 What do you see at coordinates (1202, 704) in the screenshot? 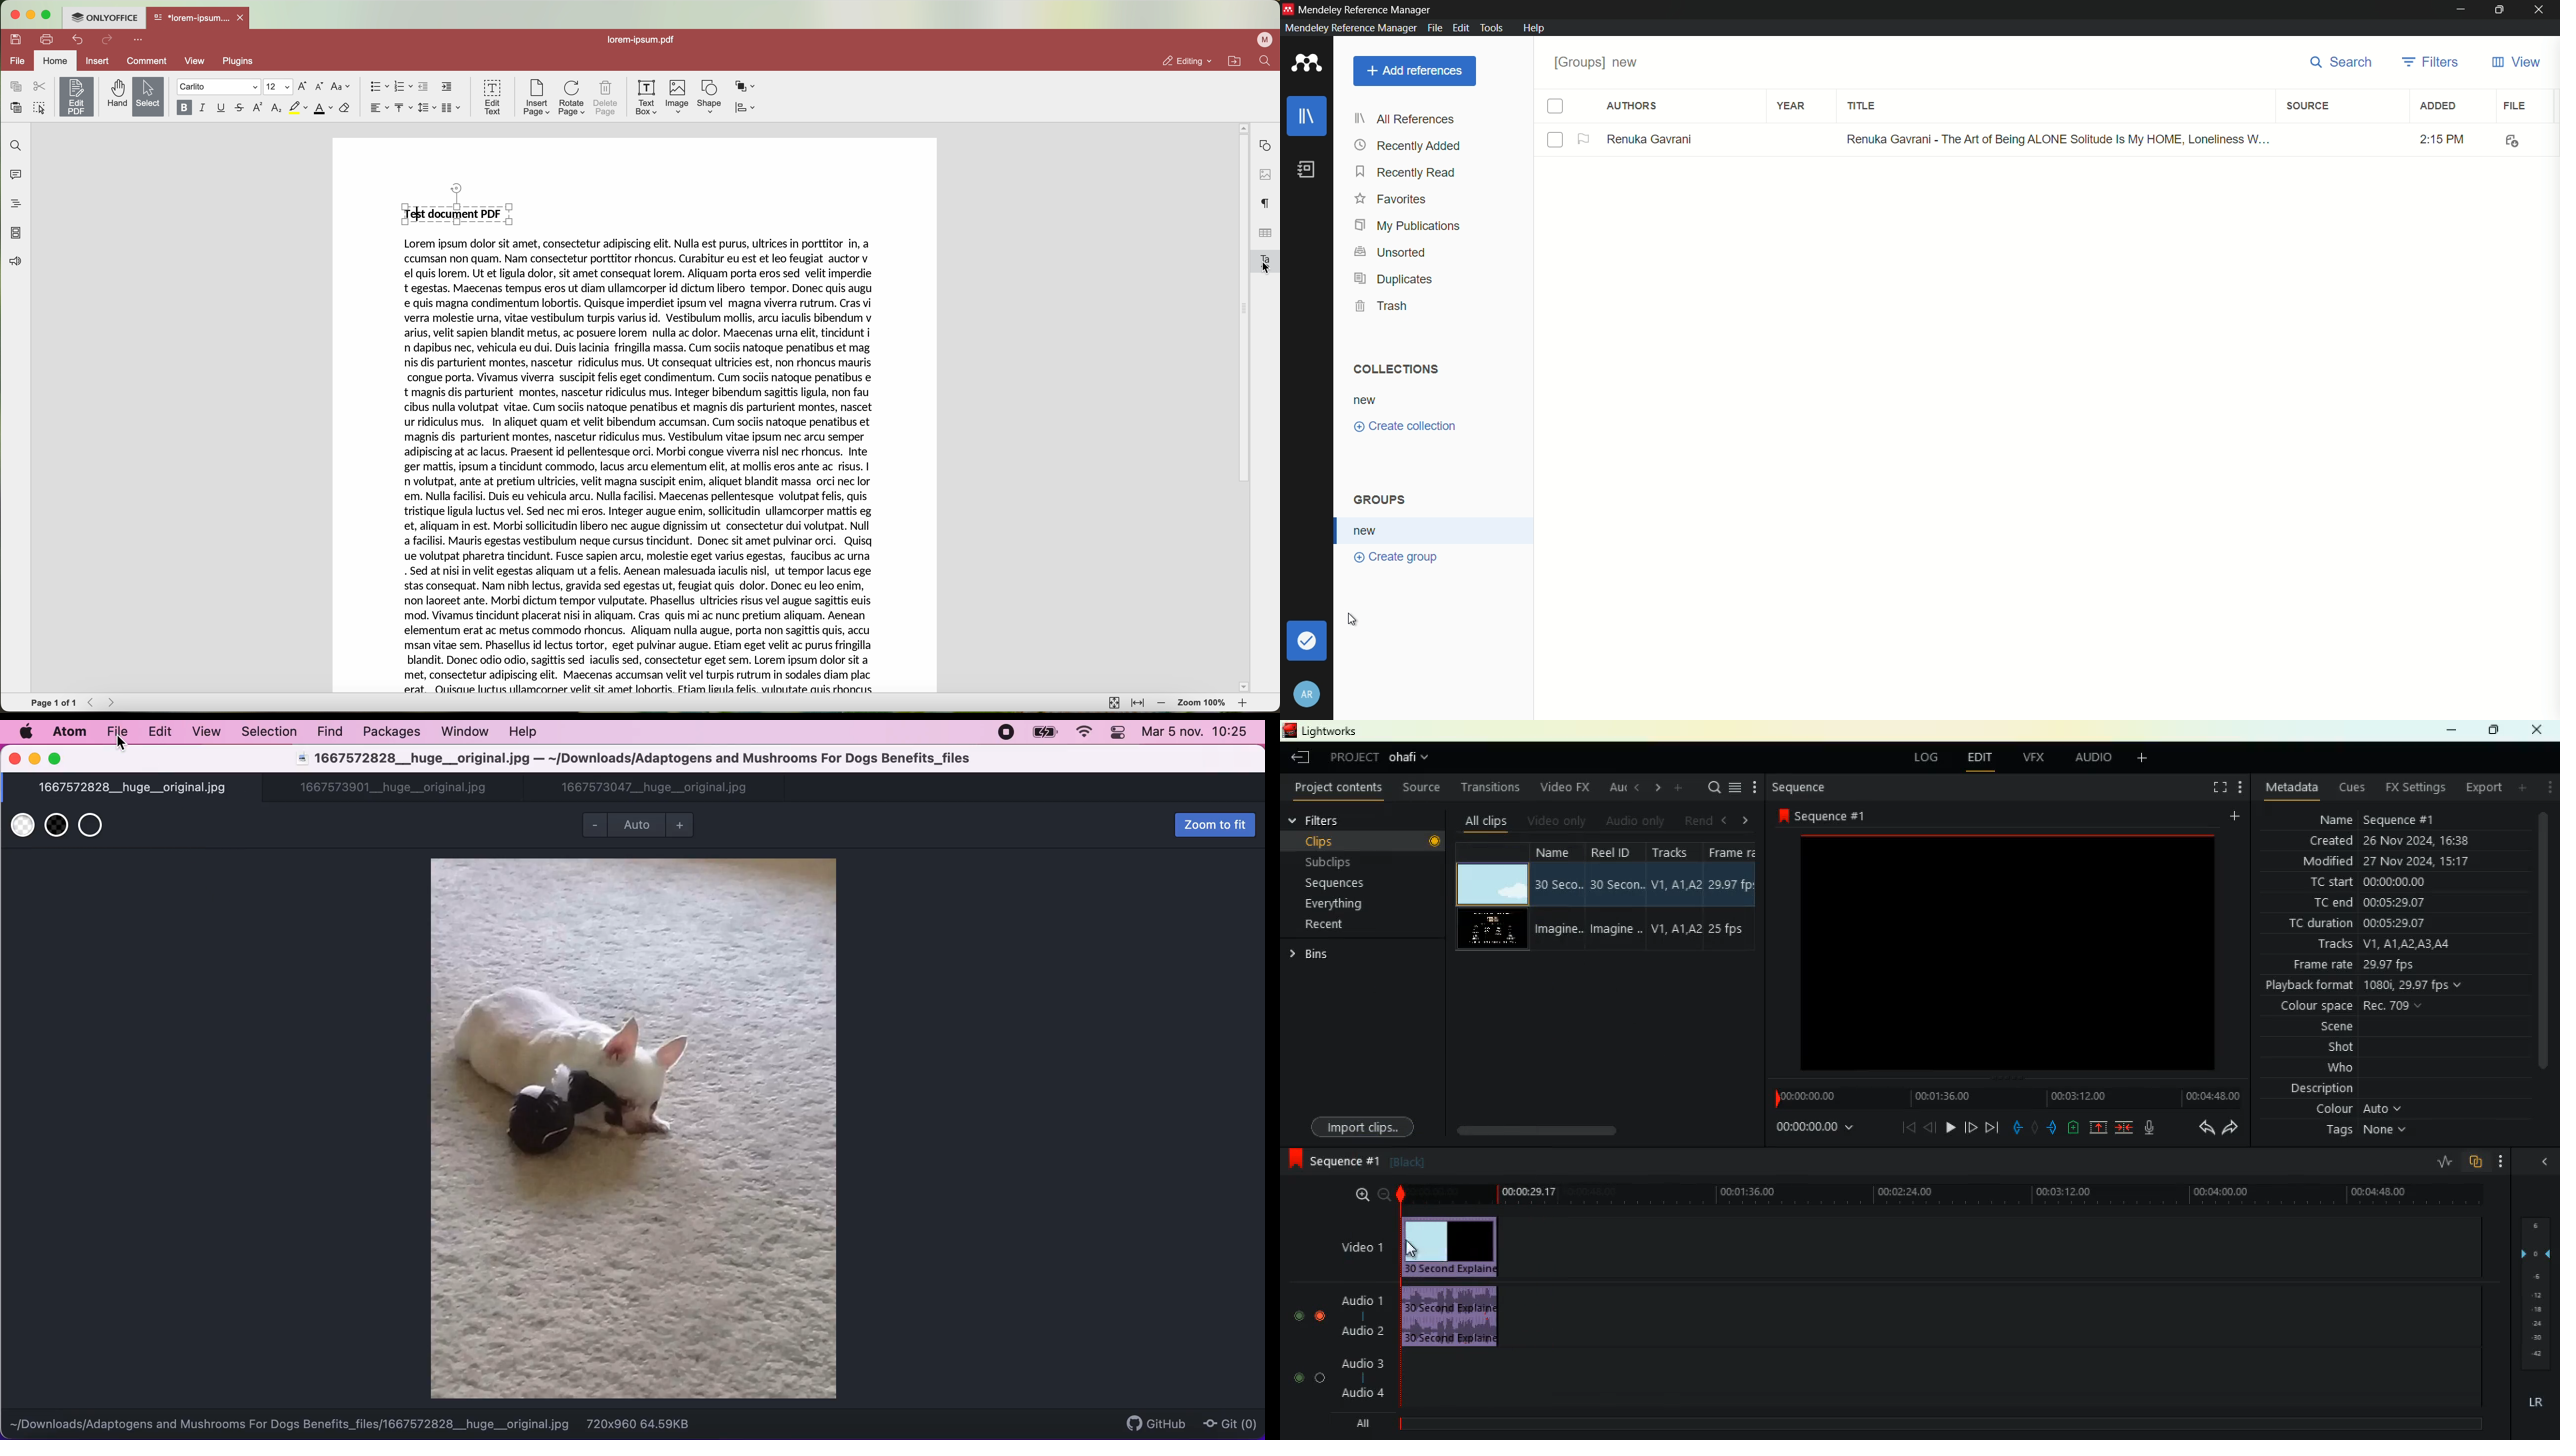
I see `zoom 100%` at bounding box center [1202, 704].